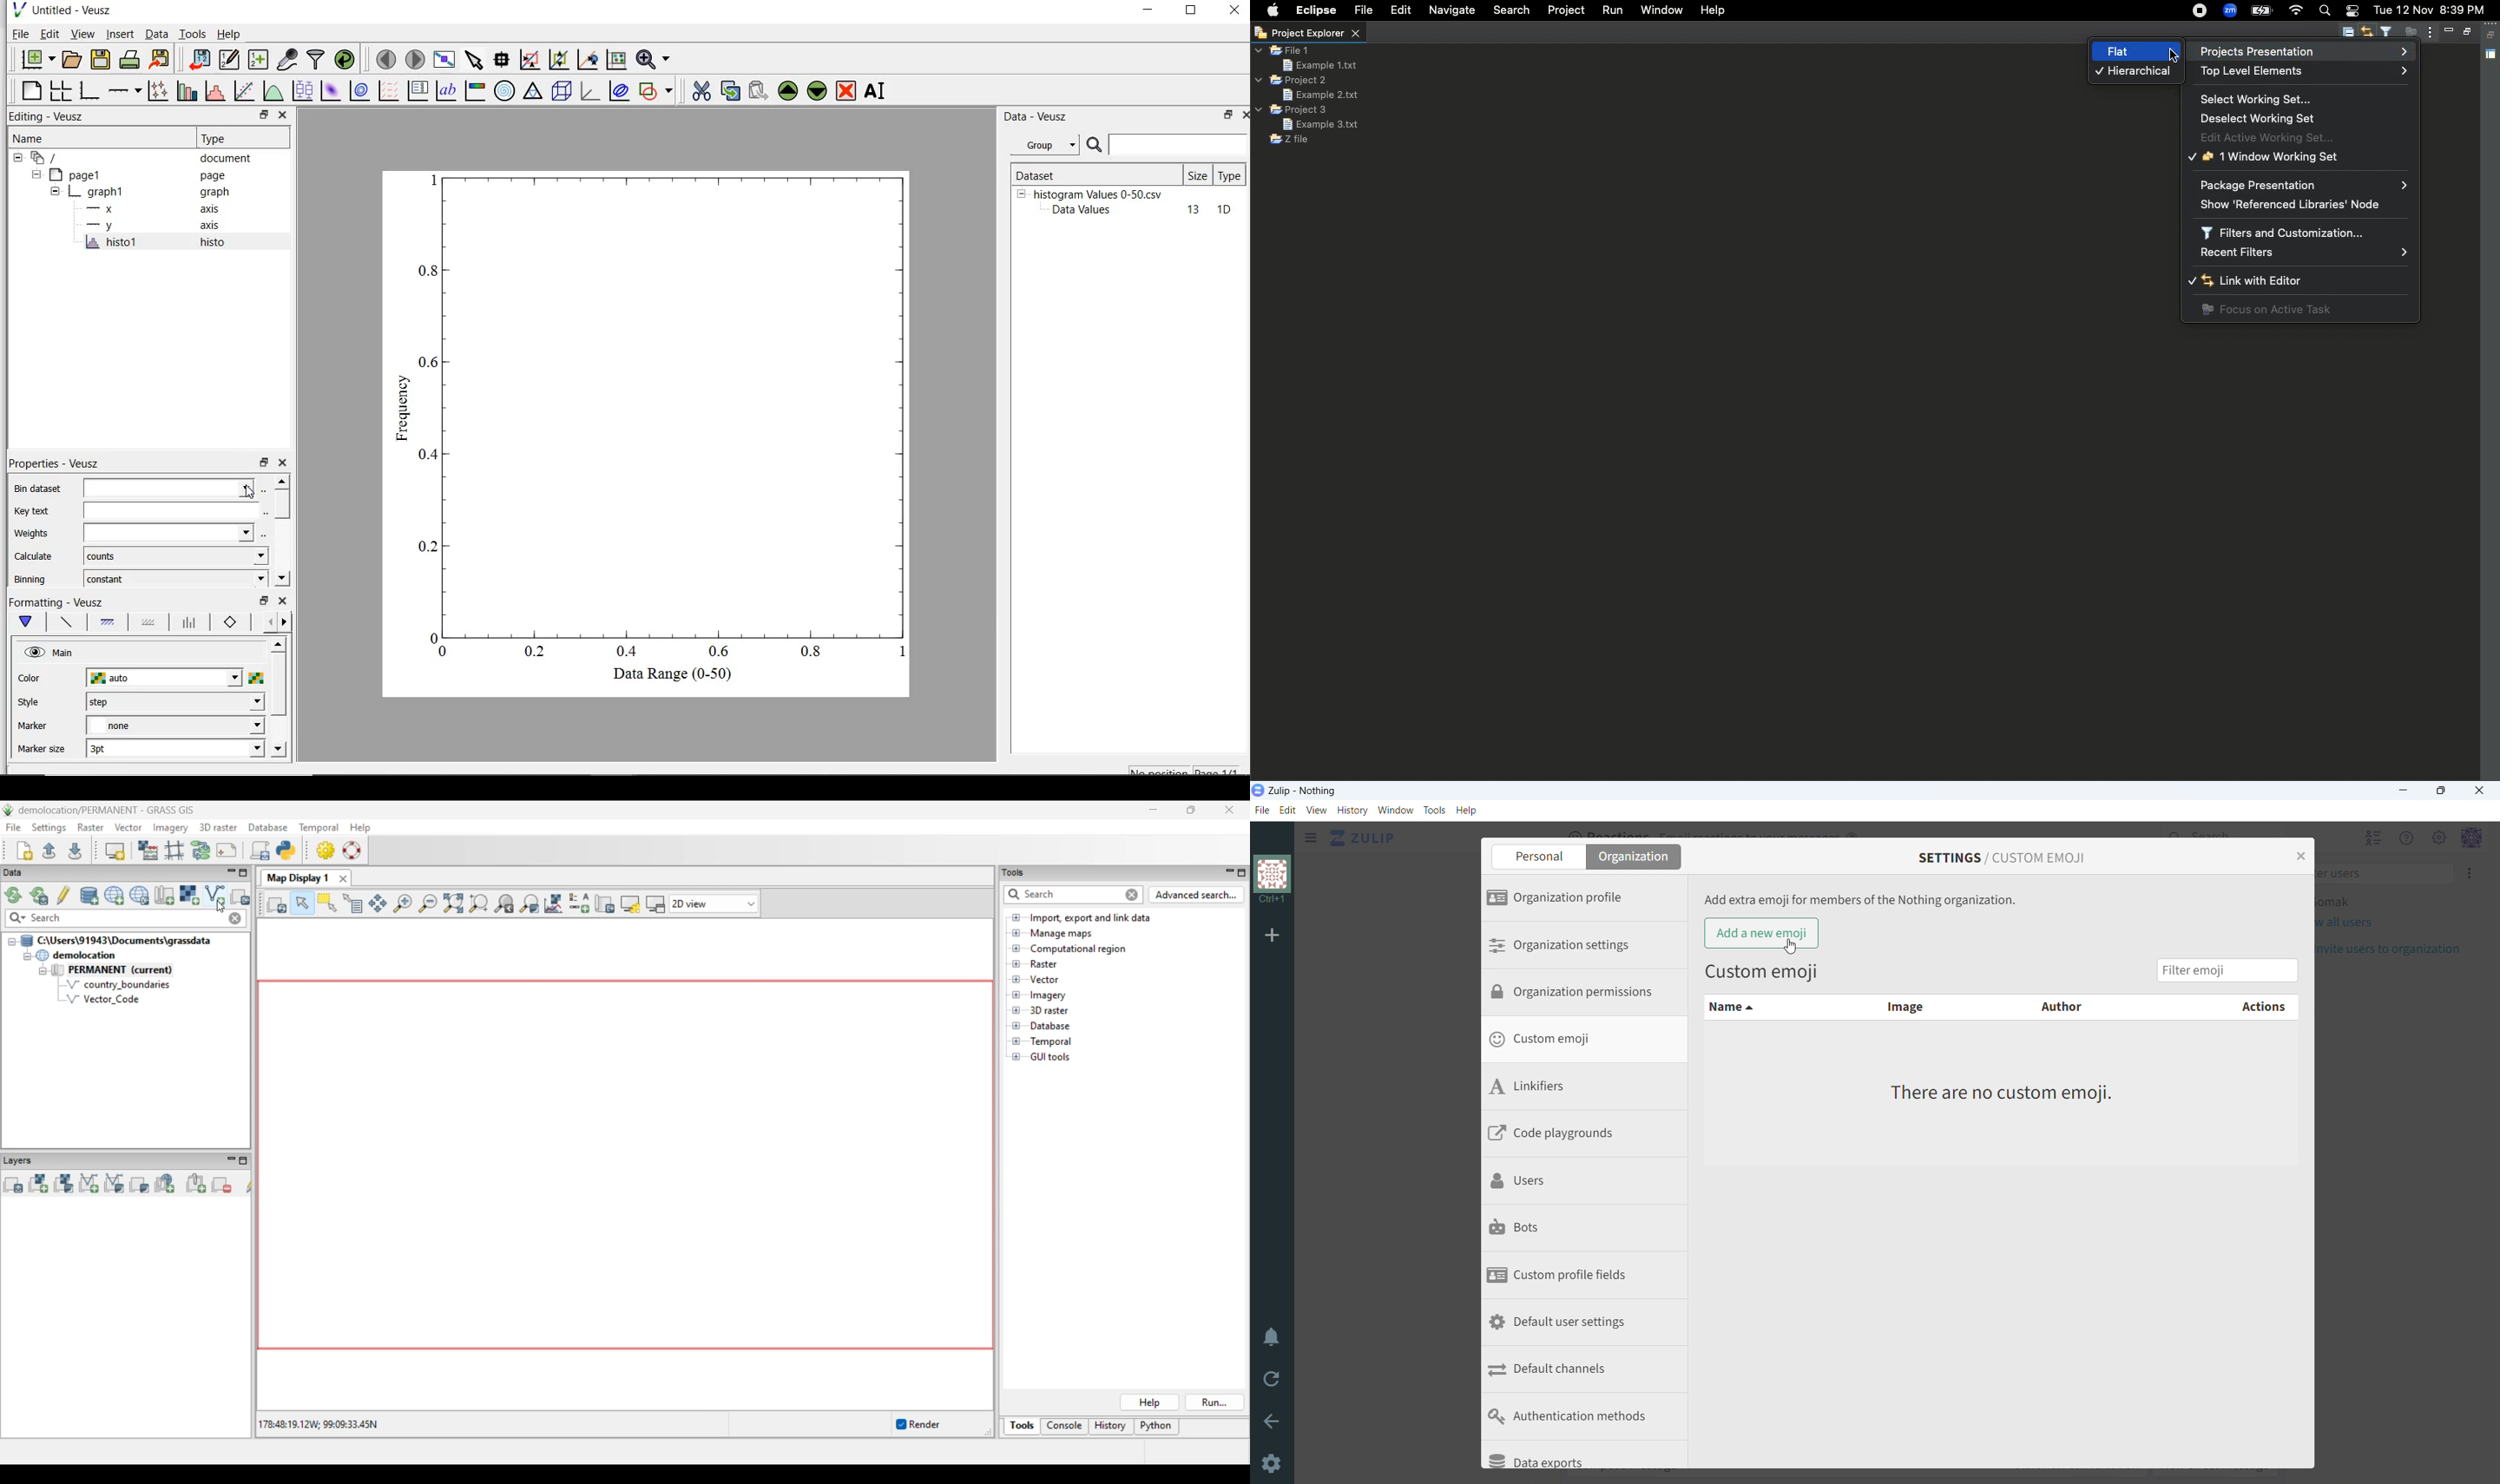  What do you see at coordinates (1584, 1136) in the screenshot?
I see `code playgrounds` at bounding box center [1584, 1136].